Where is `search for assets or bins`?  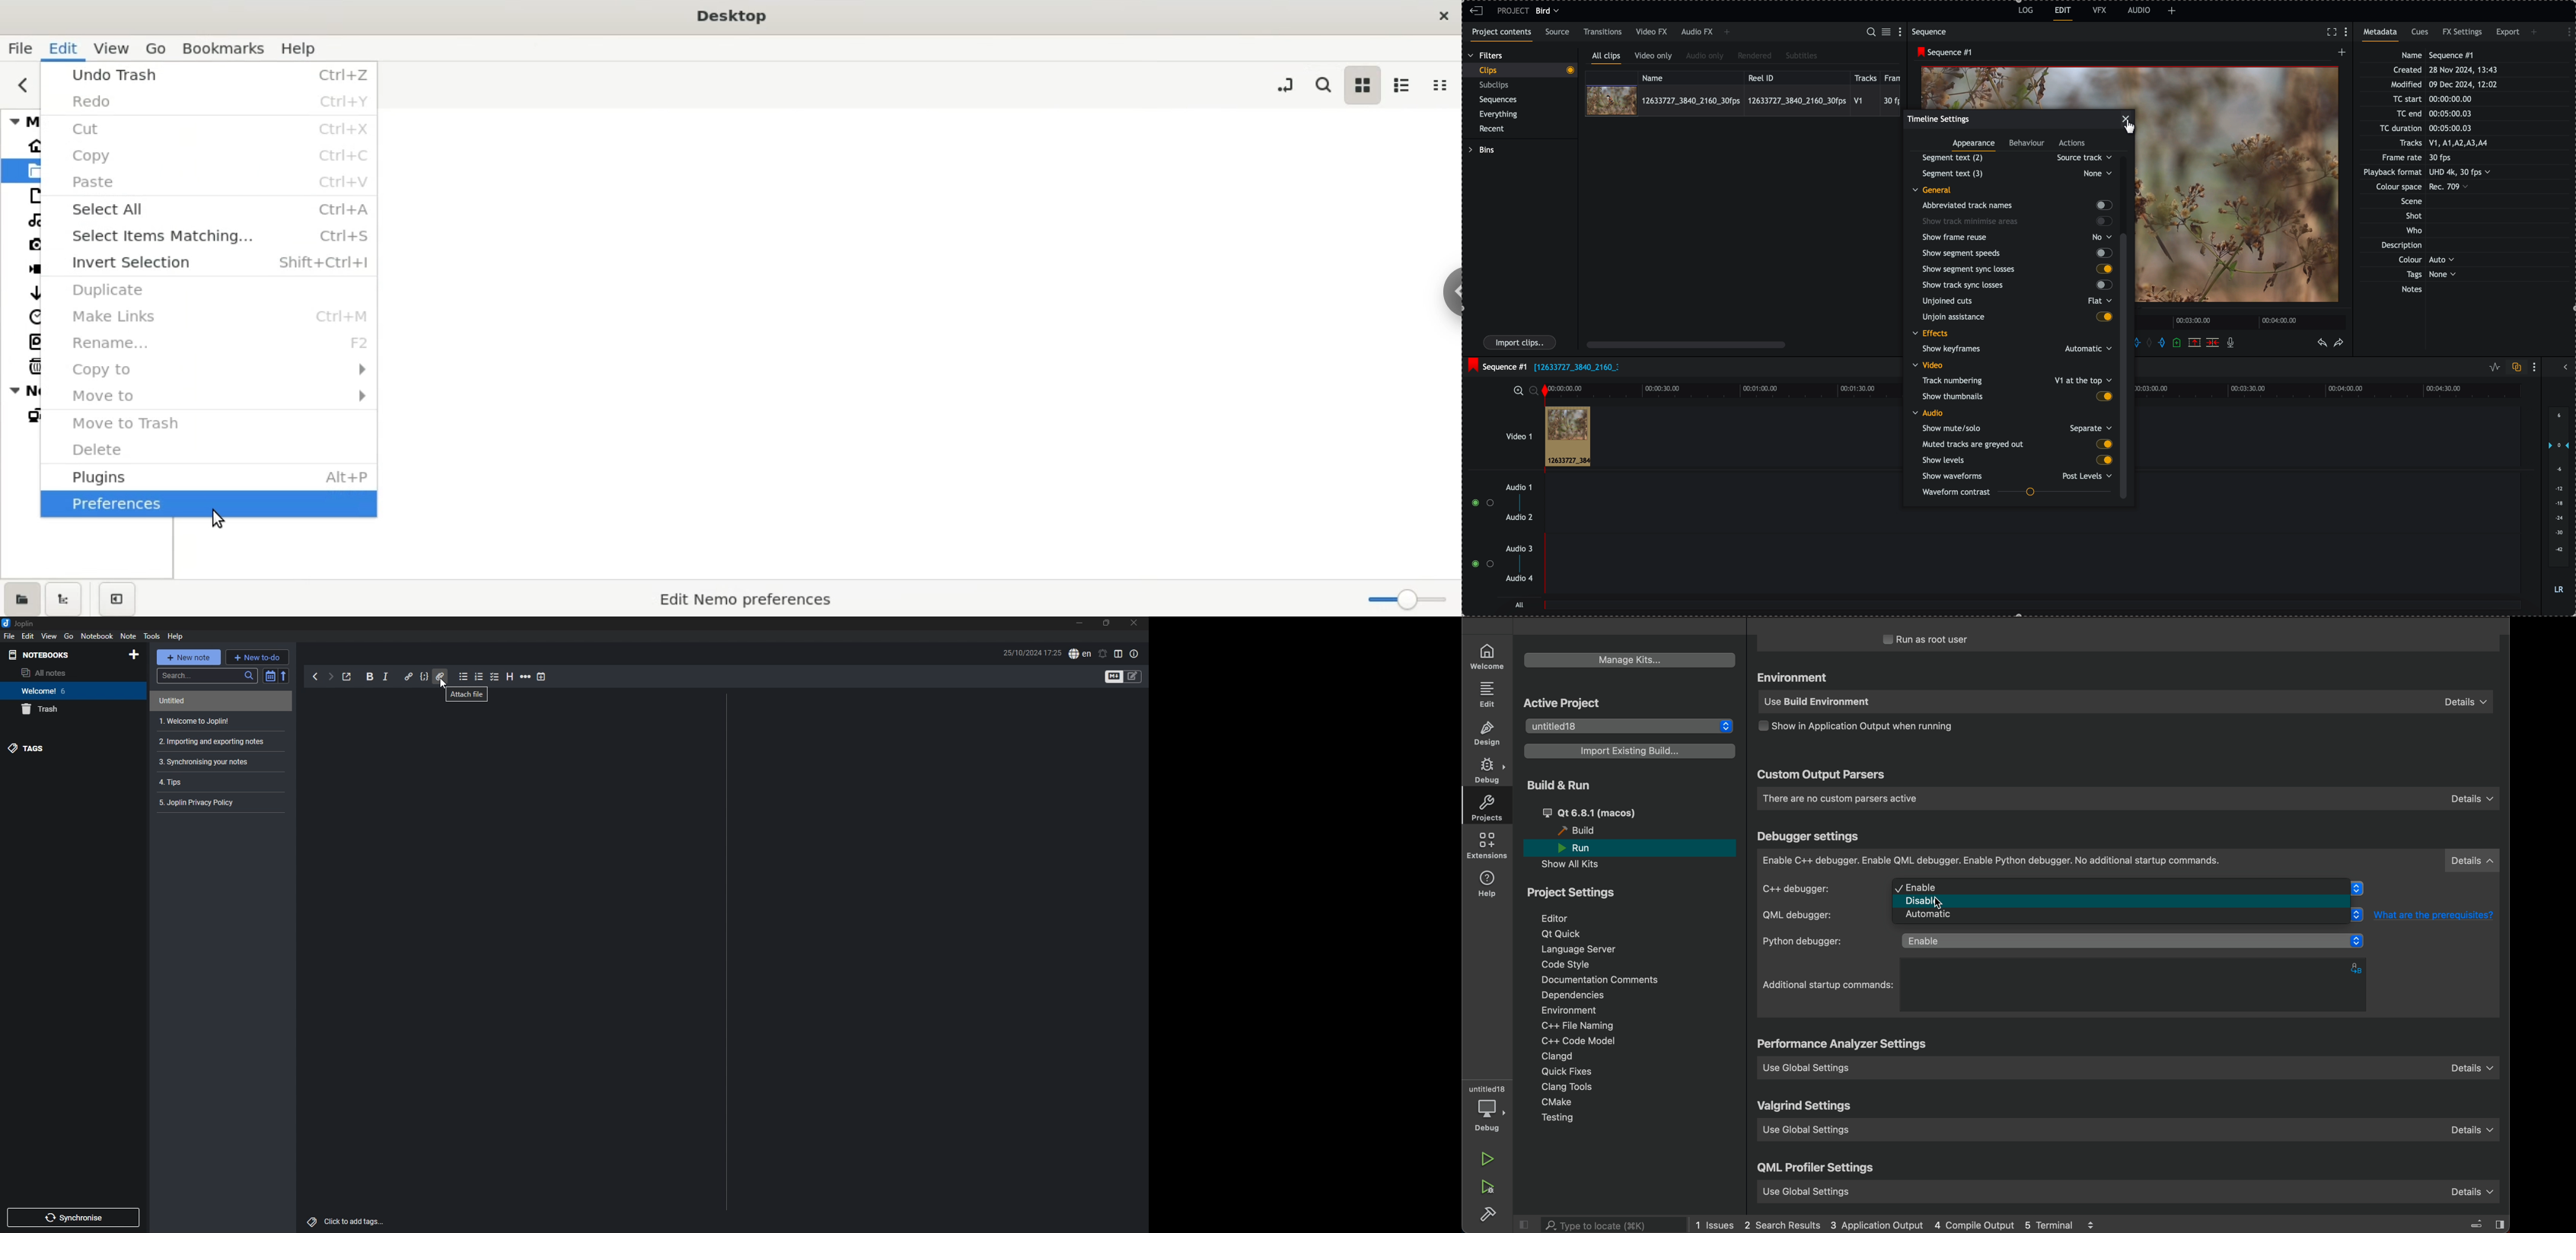 search for assets or bins is located at coordinates (1871, 33).